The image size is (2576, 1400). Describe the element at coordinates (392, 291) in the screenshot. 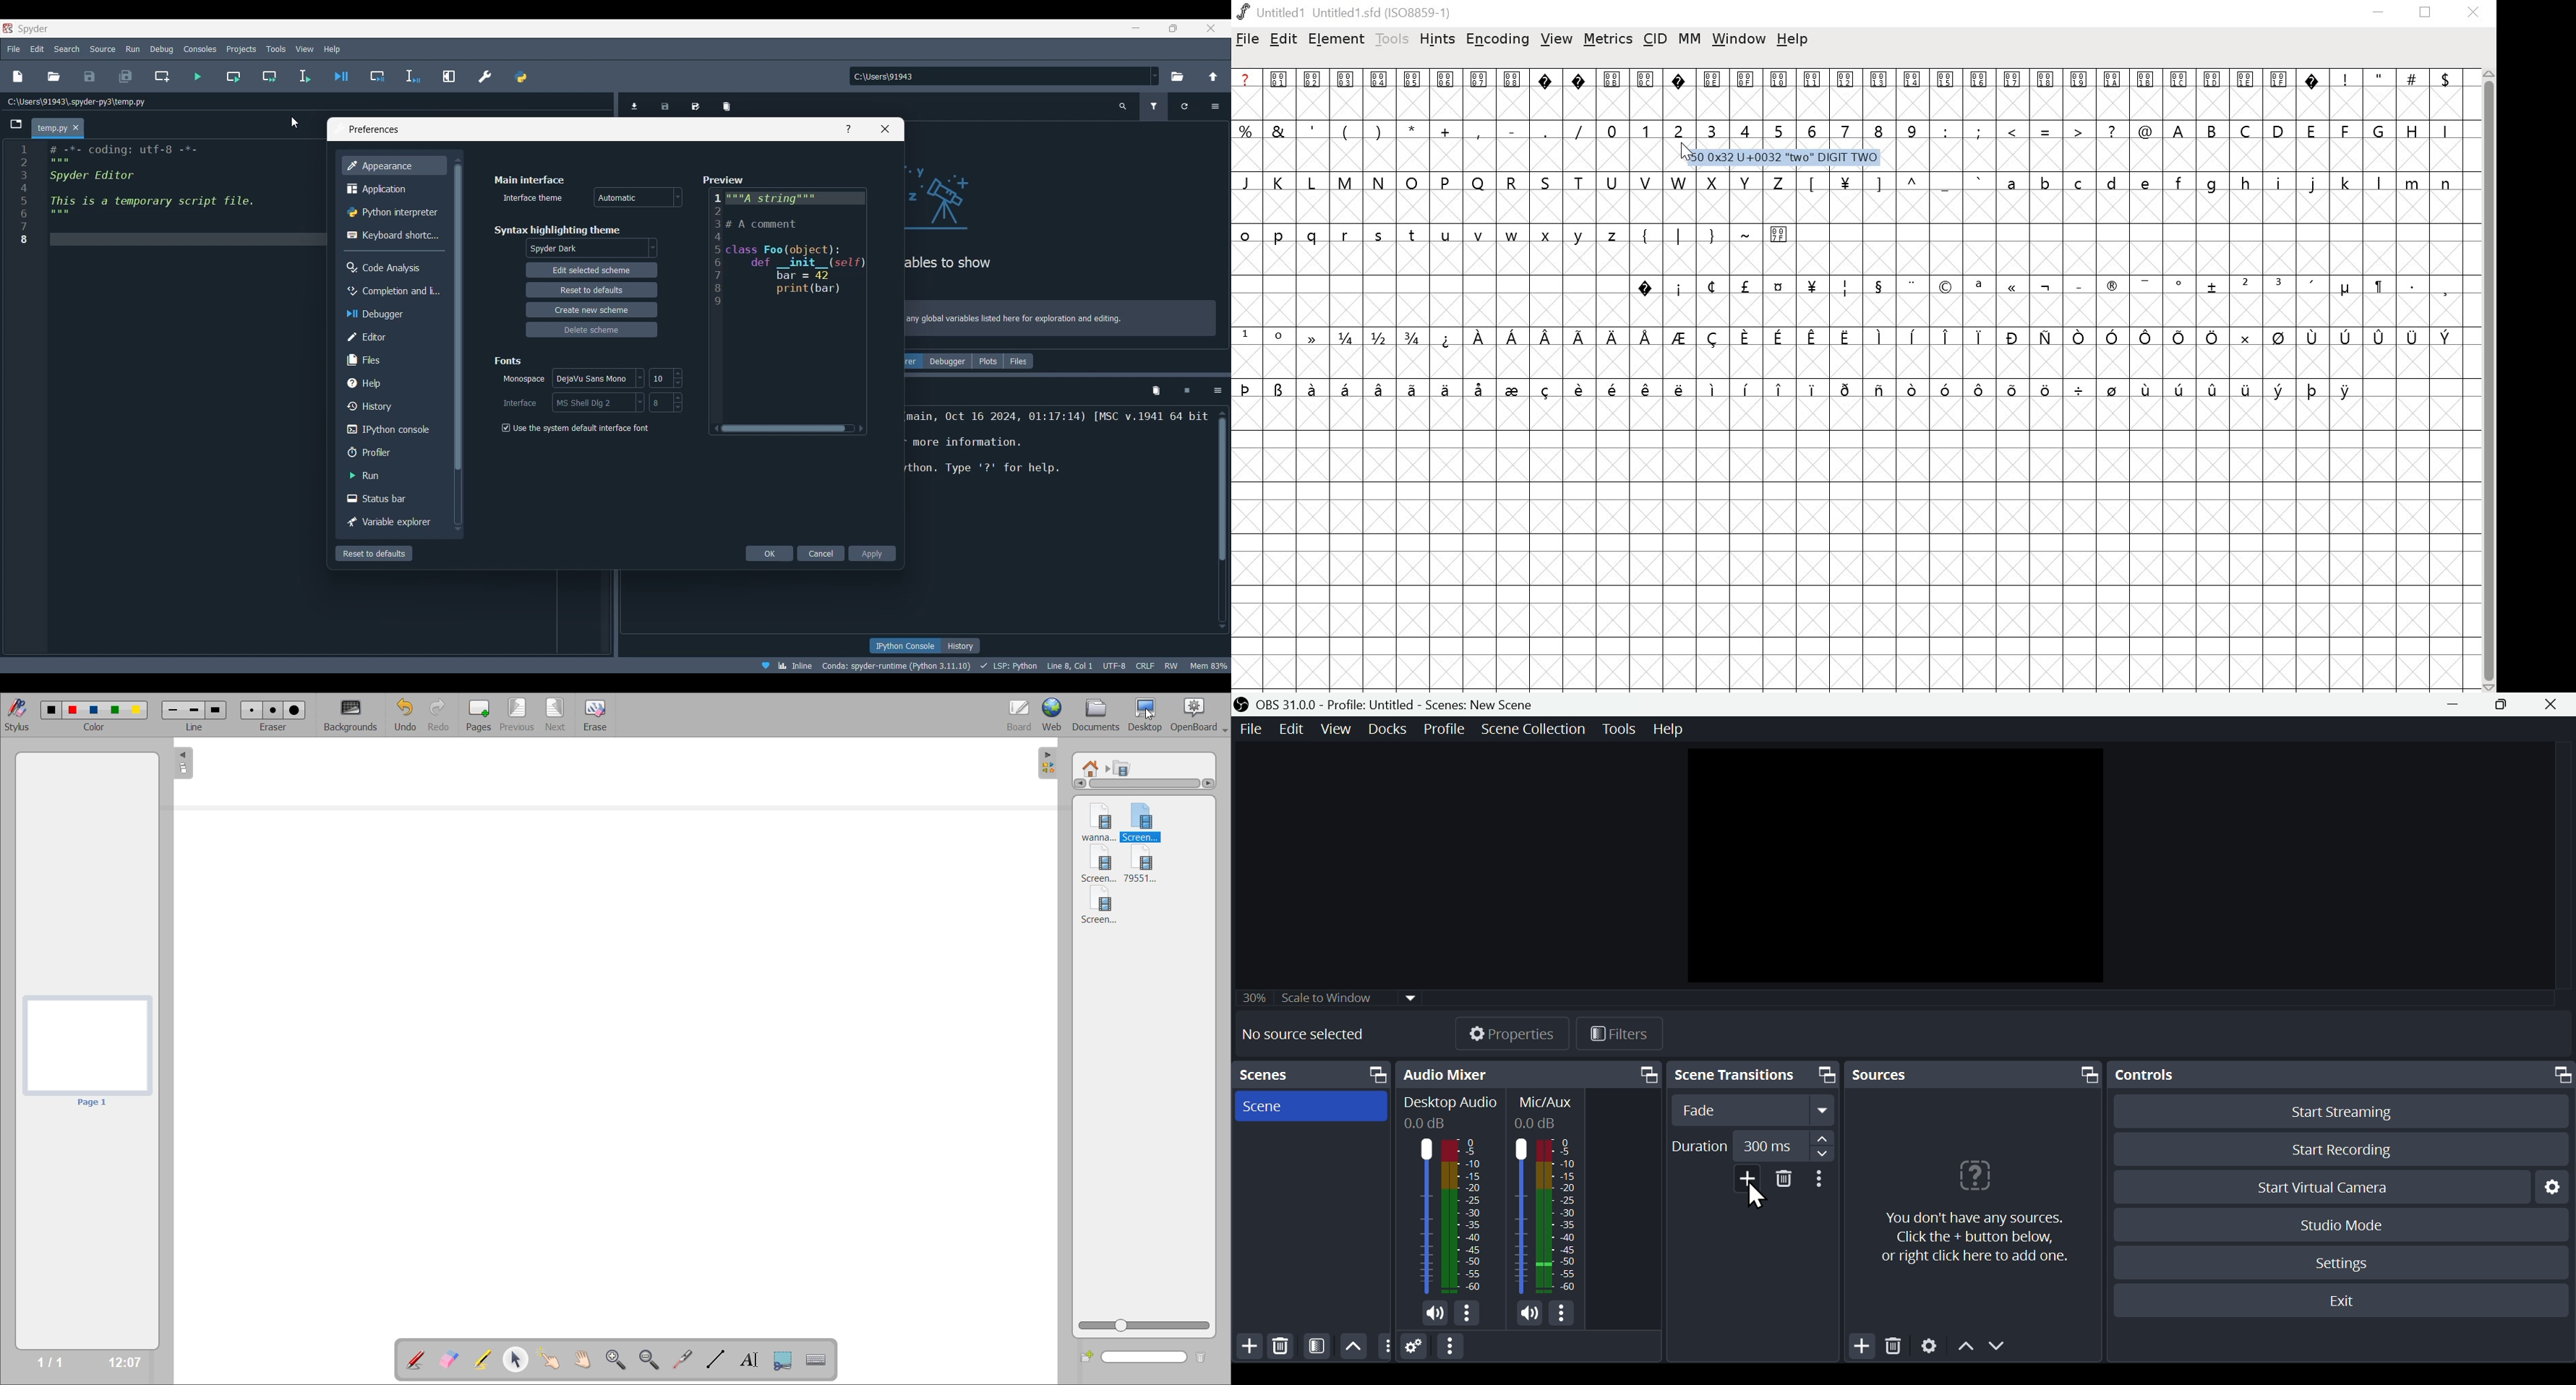

I see `completion` at that location.